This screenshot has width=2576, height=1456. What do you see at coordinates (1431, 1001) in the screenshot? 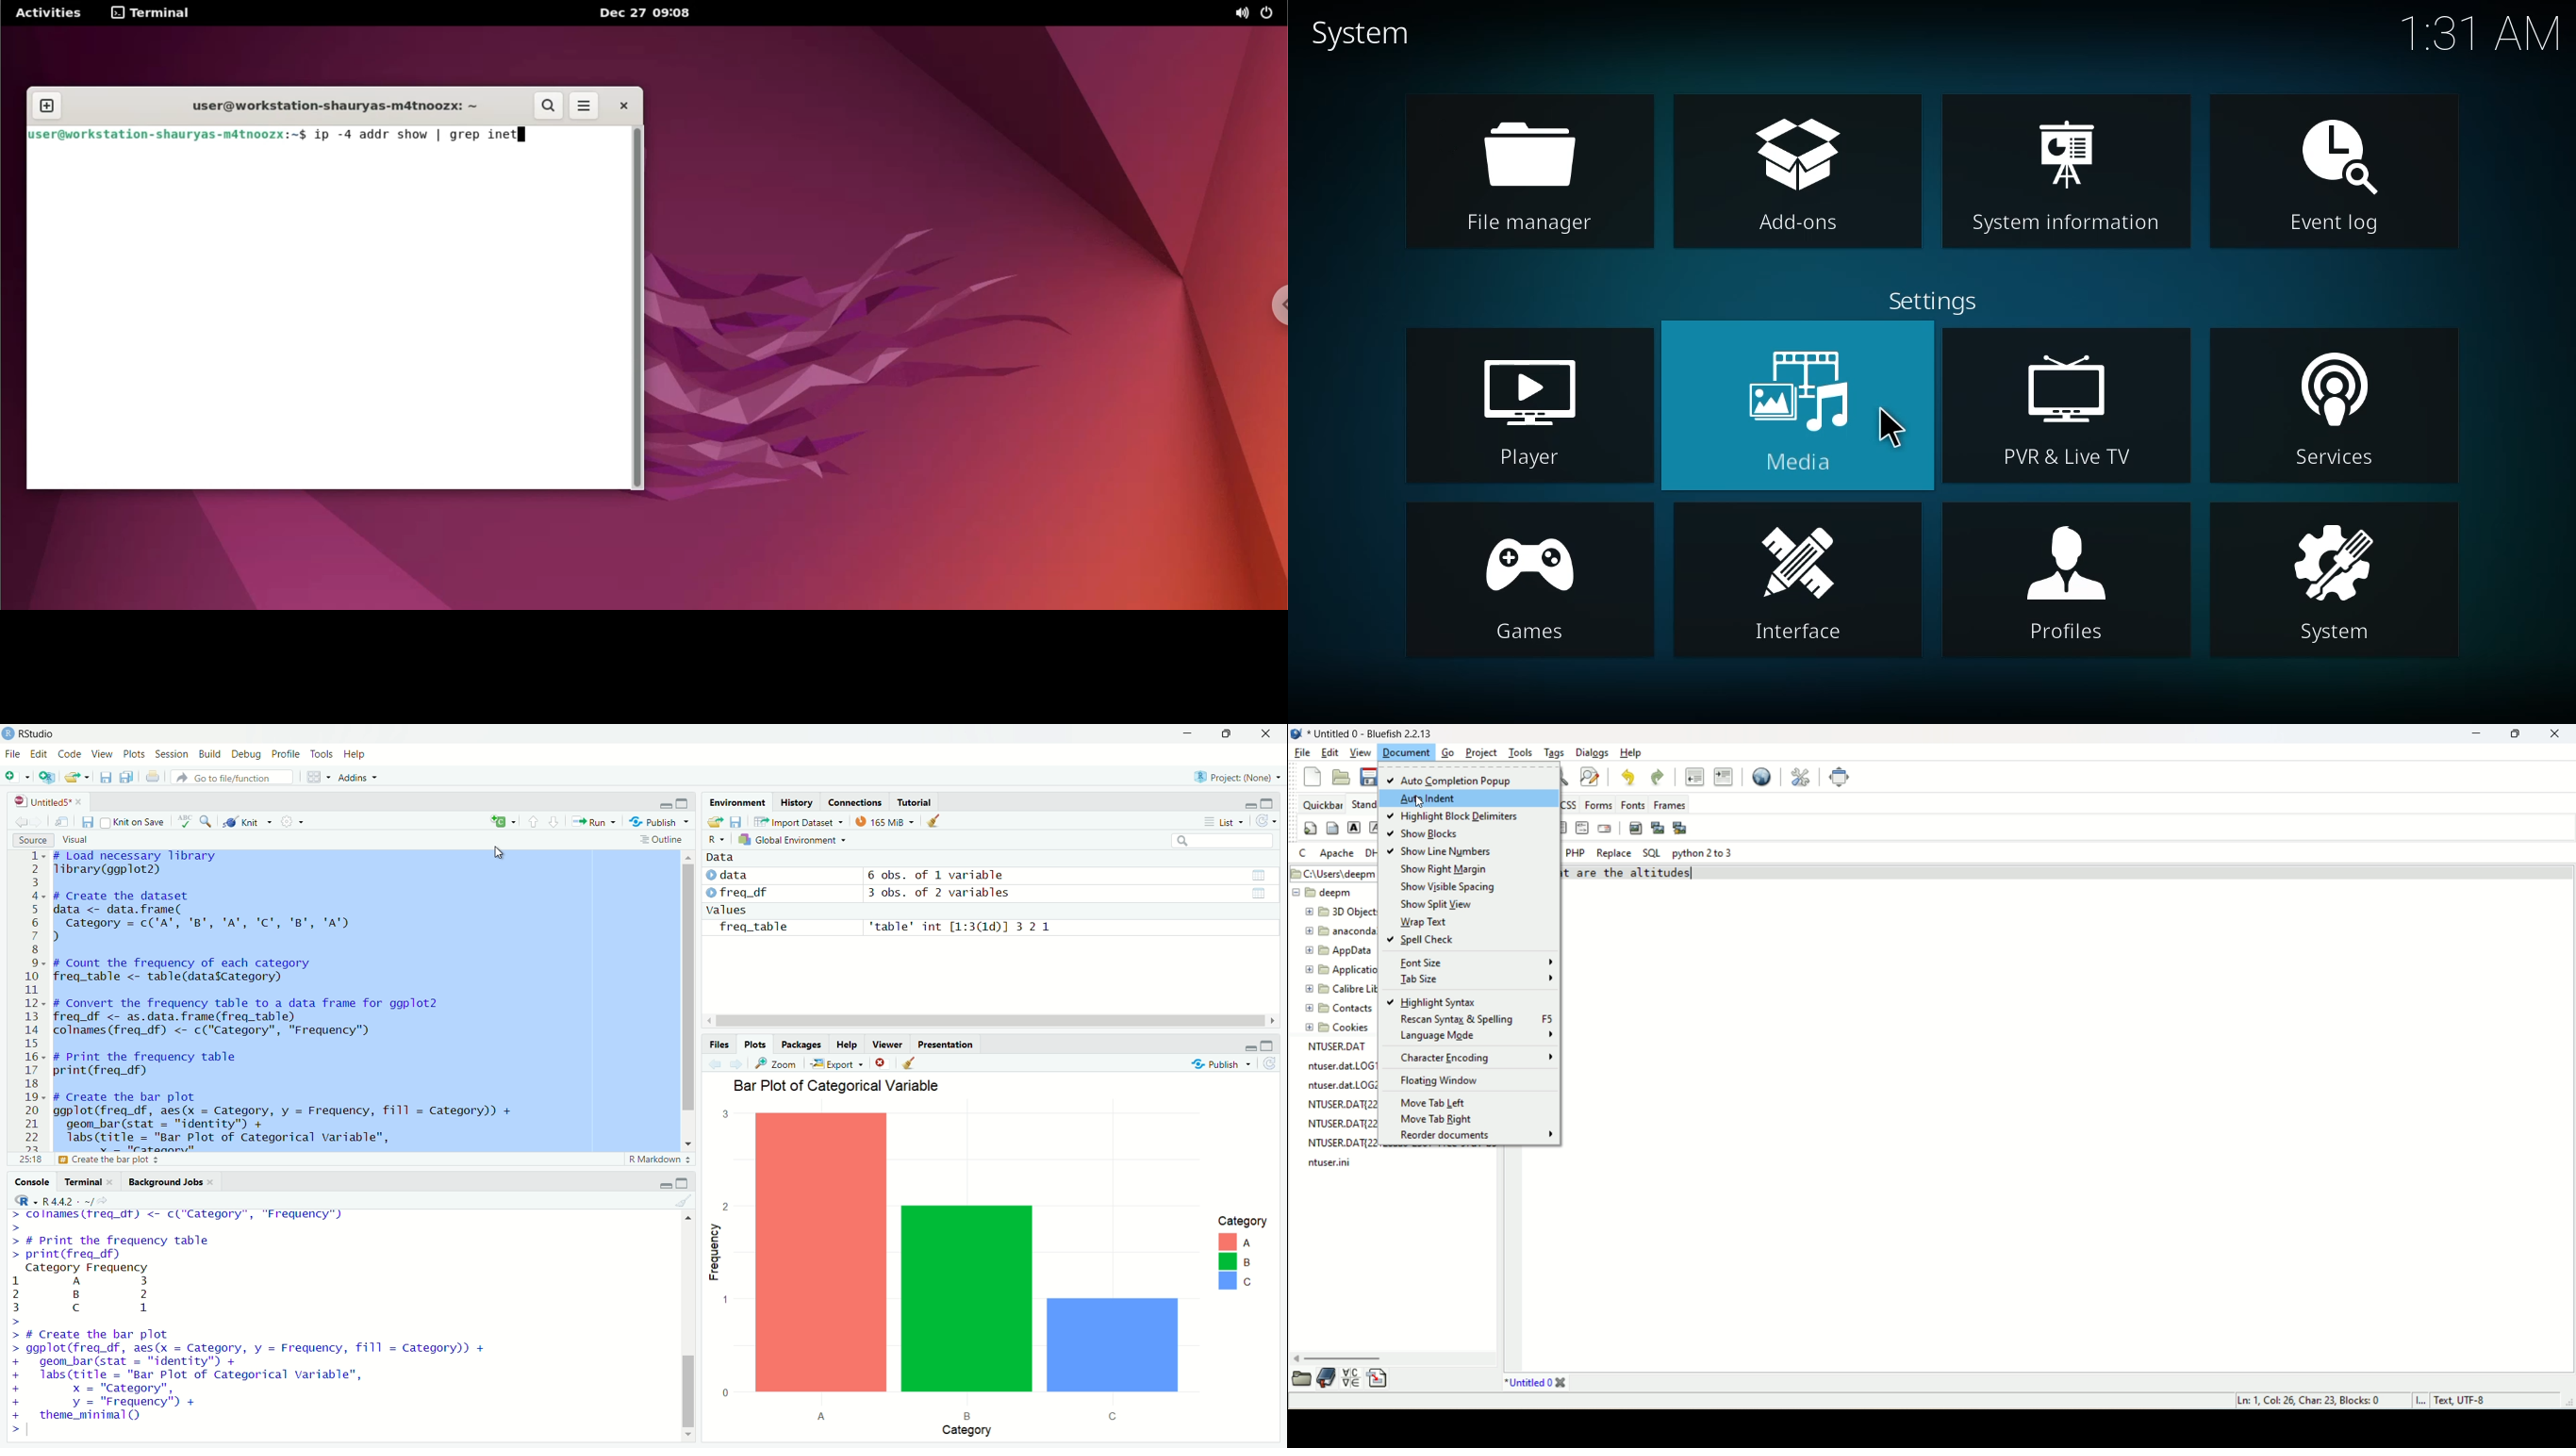
I see `highlight syntax` at bounding box center [1431, 1001].